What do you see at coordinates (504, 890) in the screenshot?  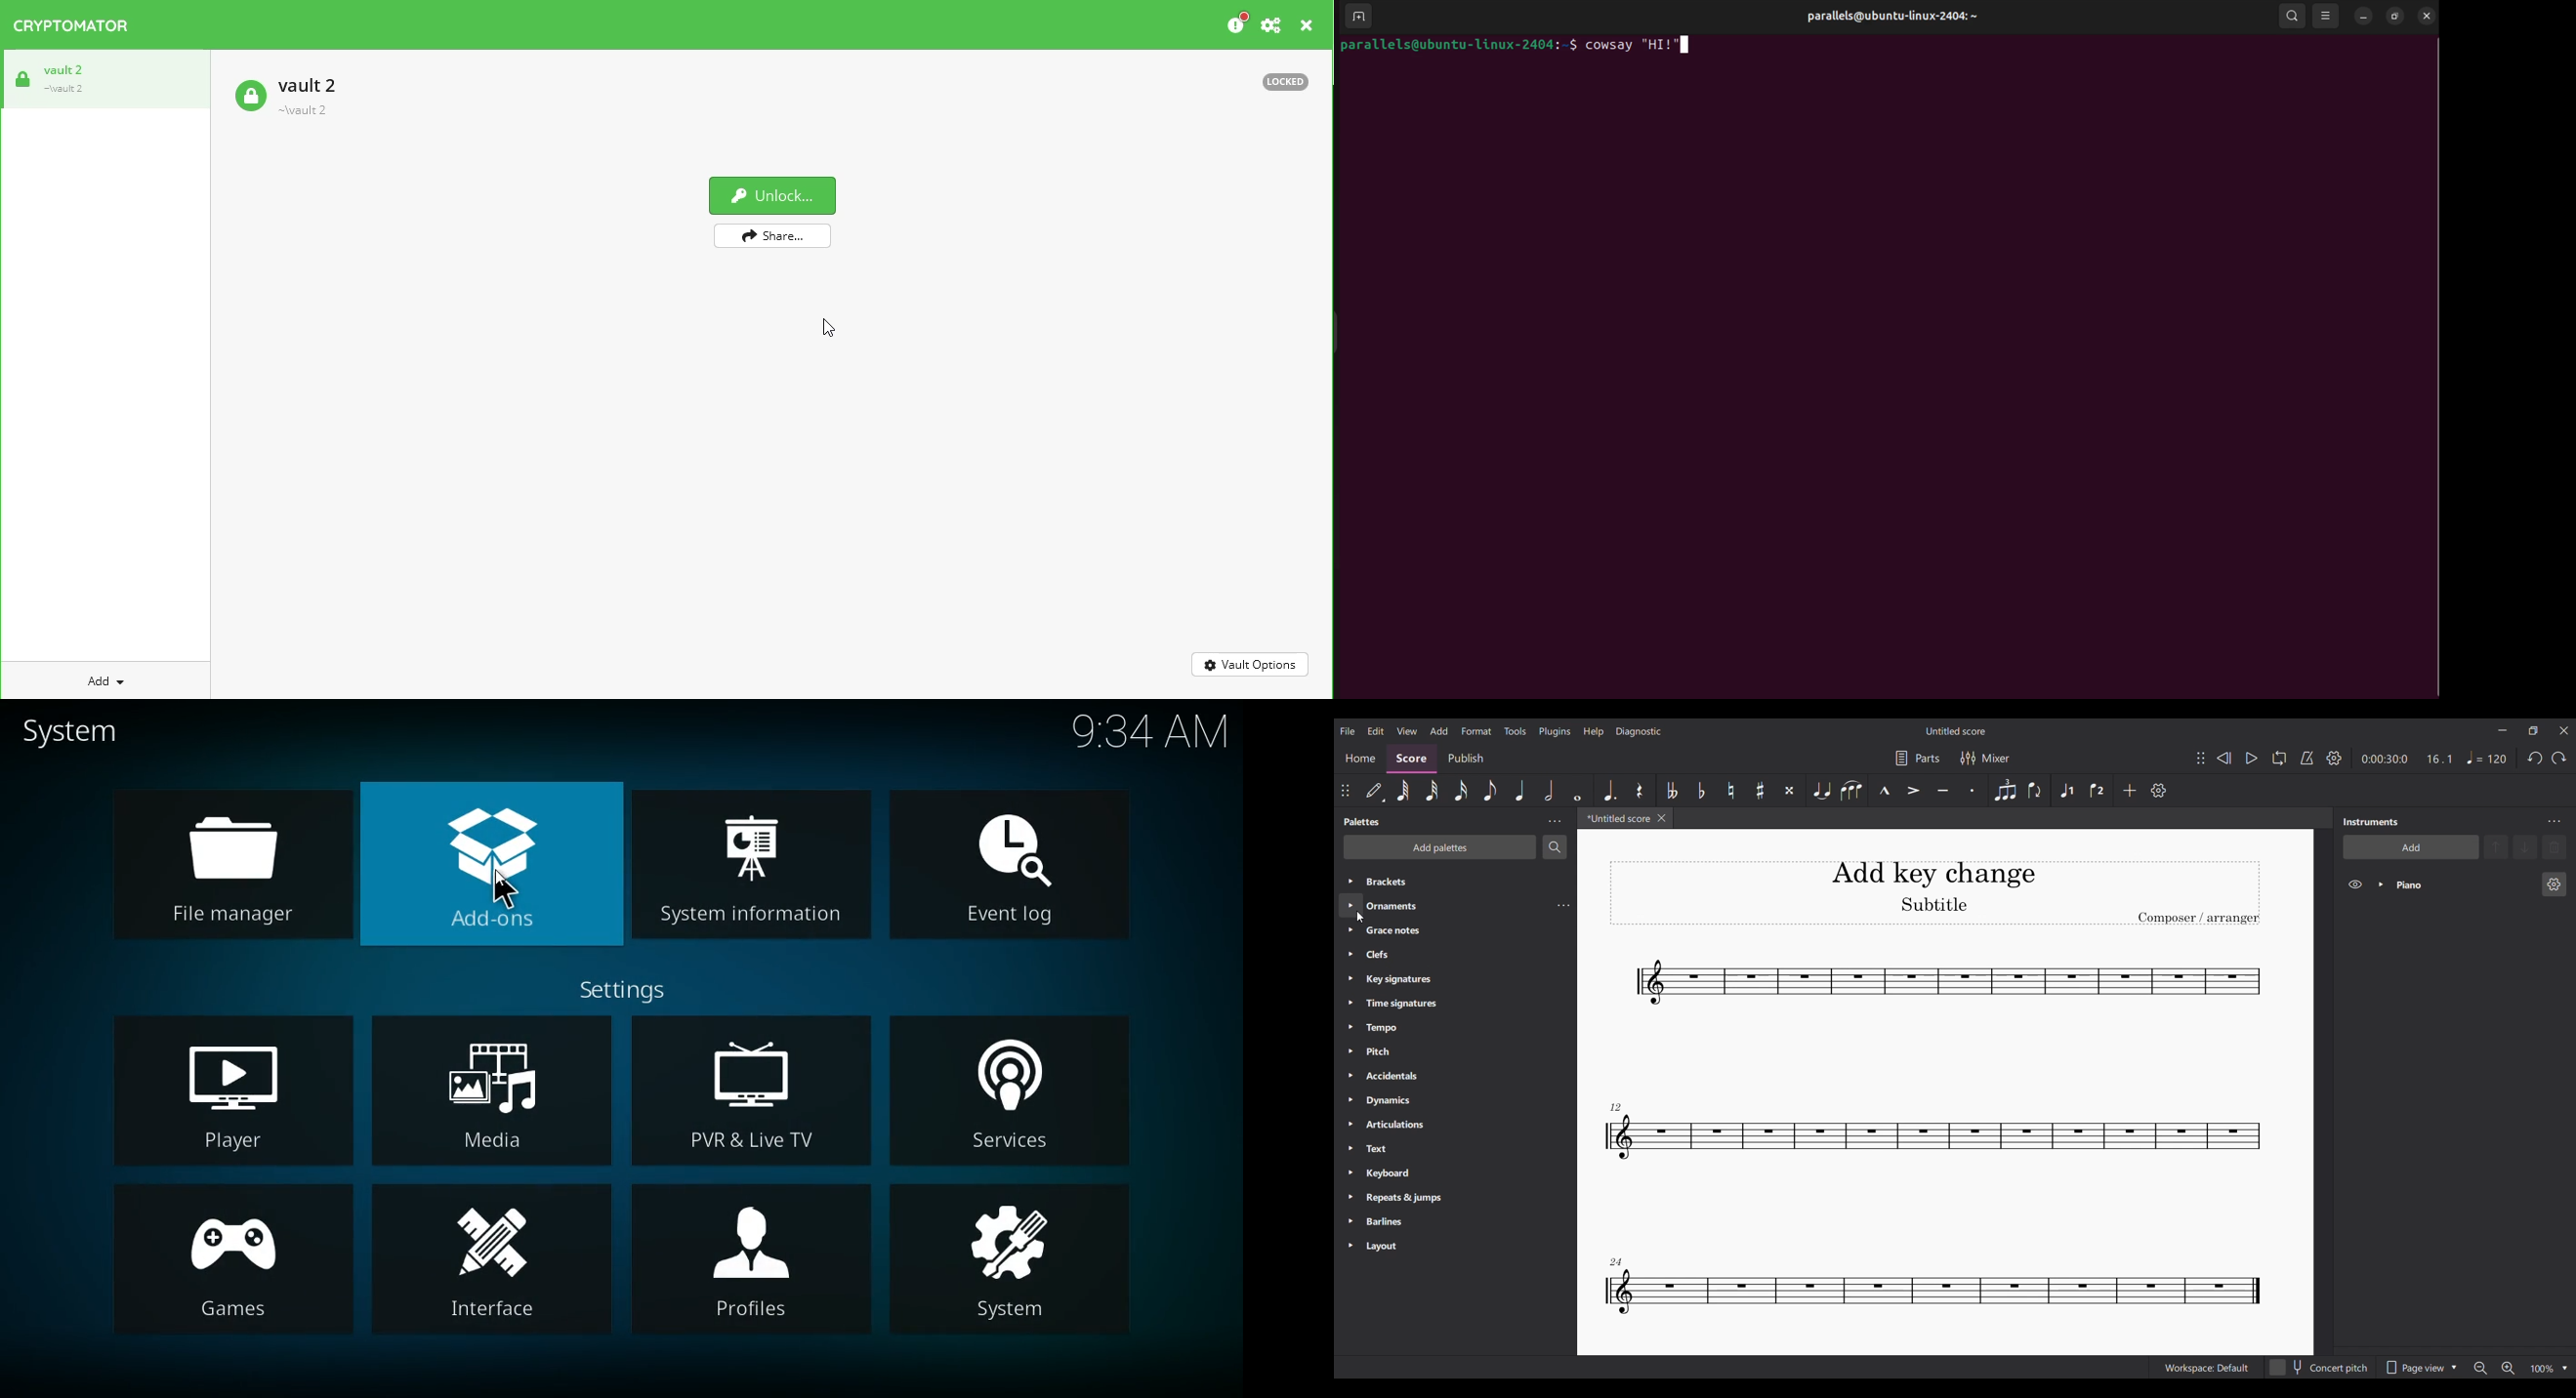 I see `Cursor` at bounding box center [504, 890].